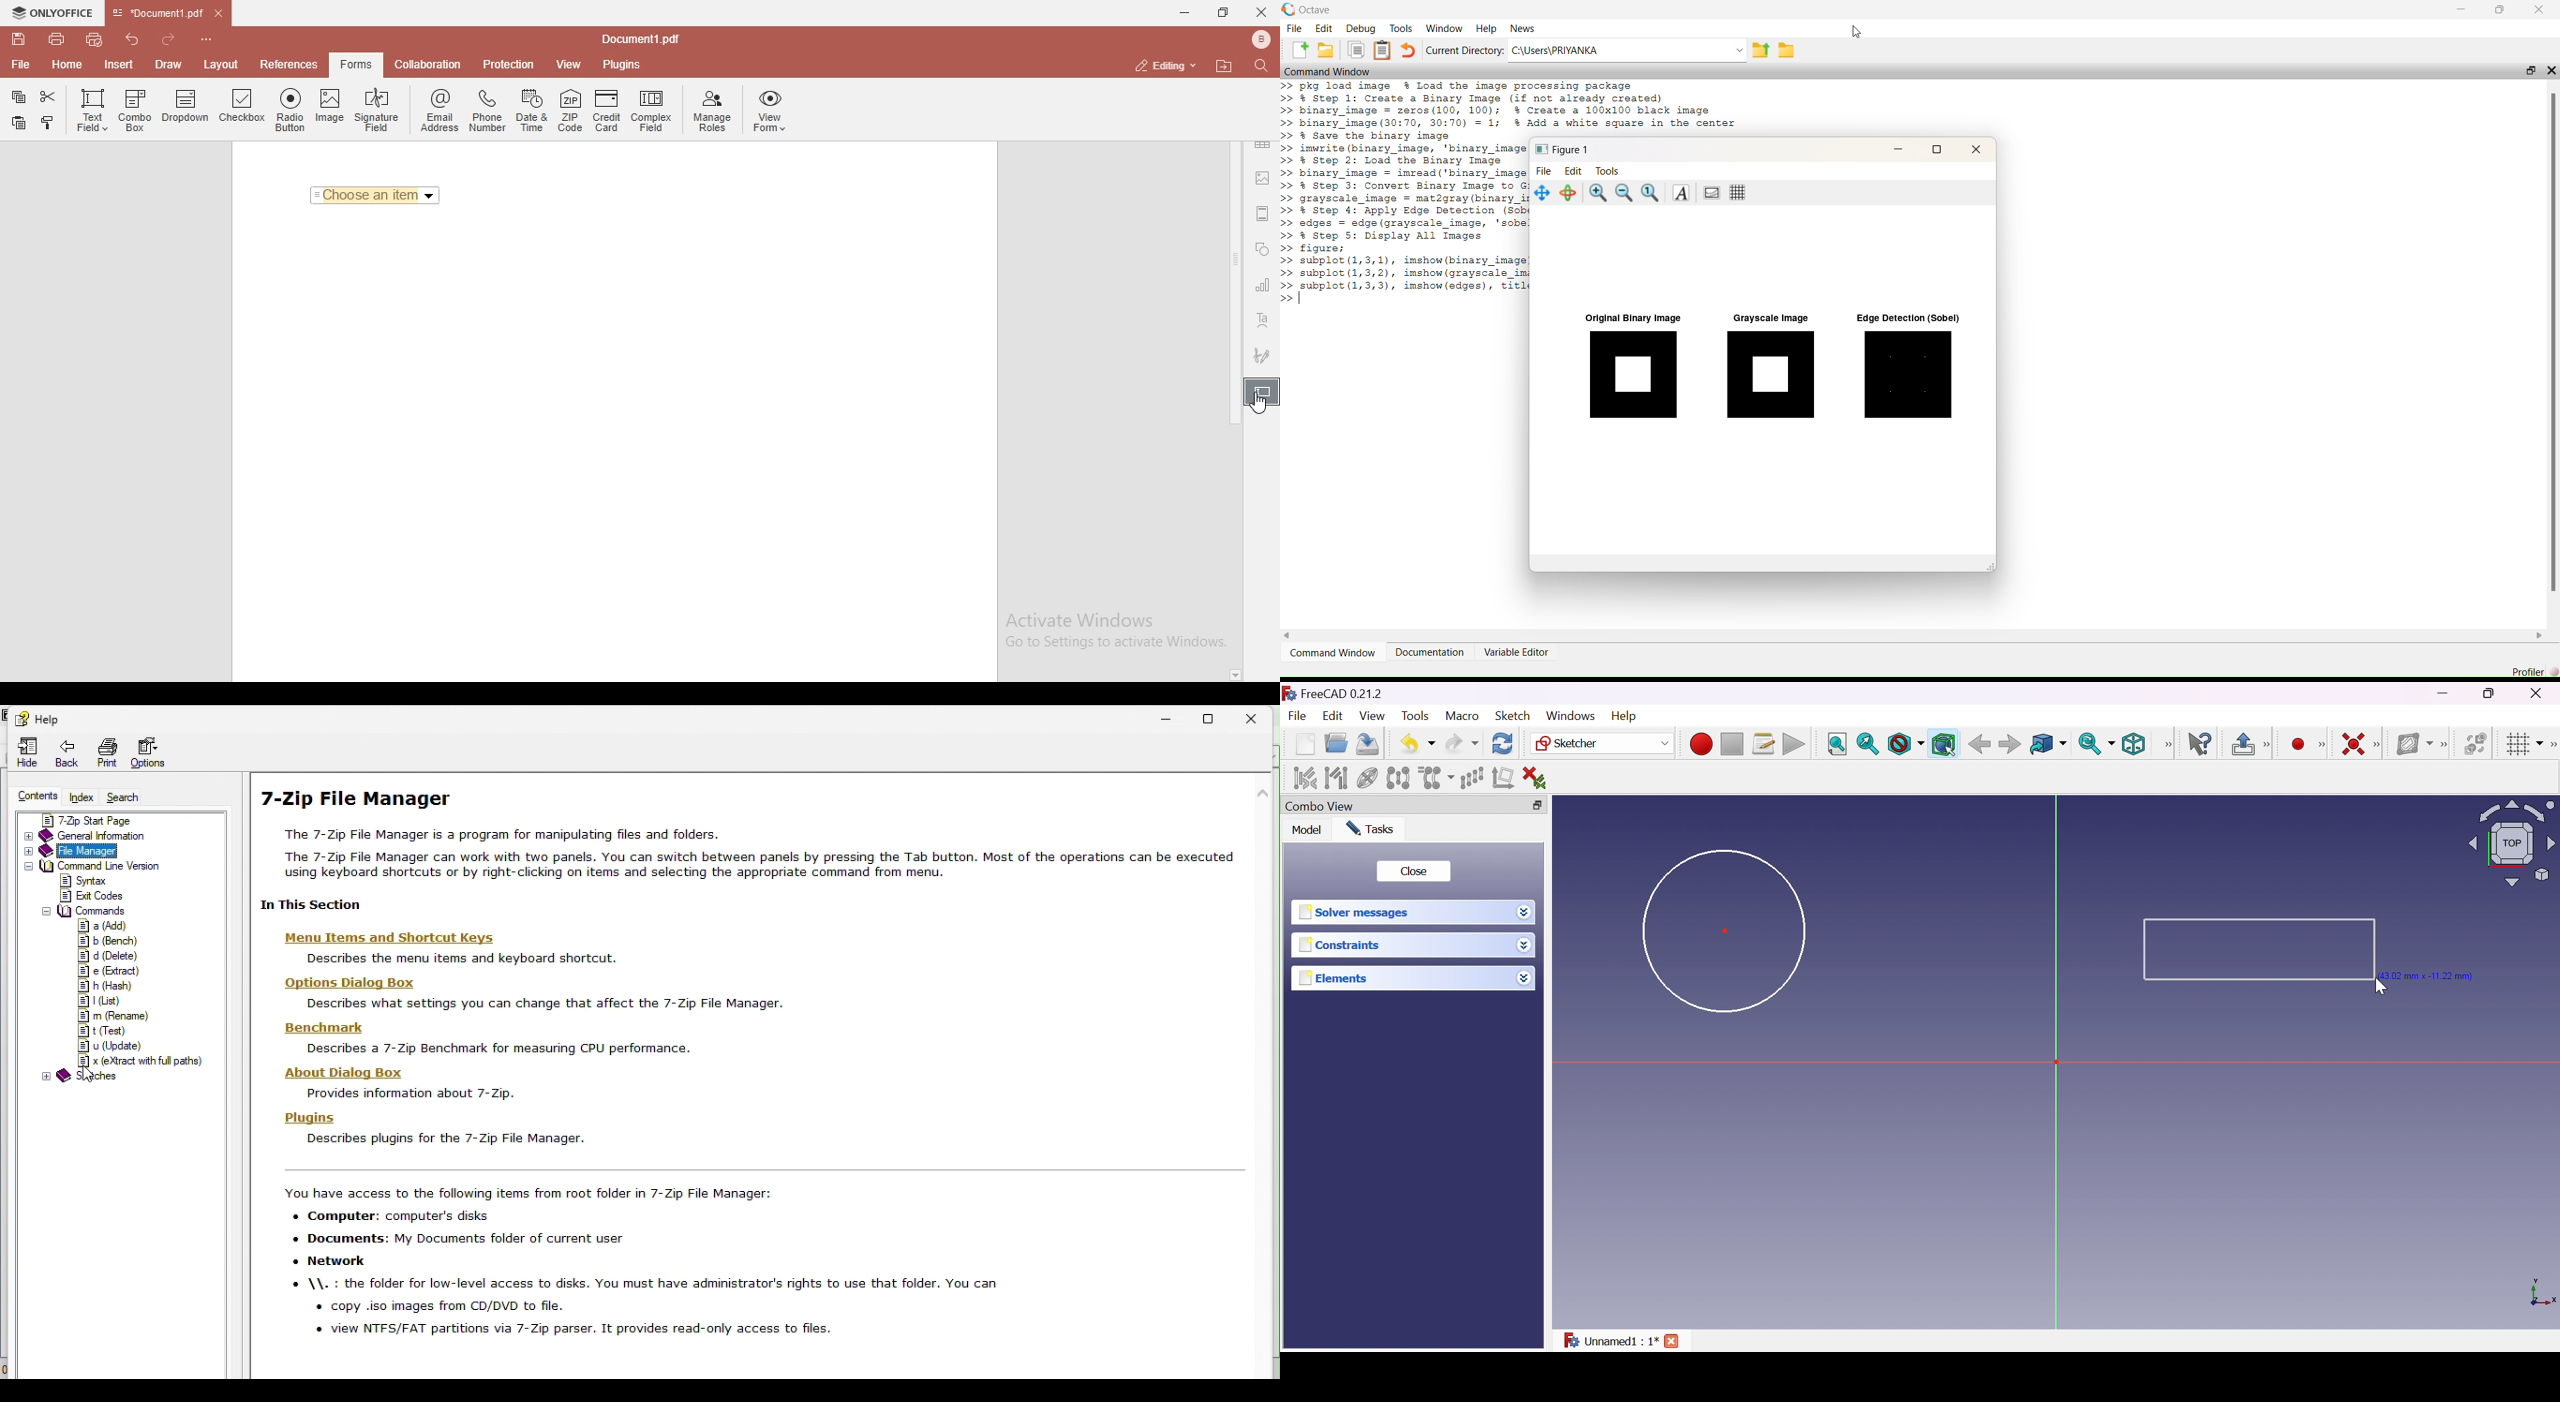 The image size is (2576, 1428). Describe the element at coordinates (38, 720) in the screenshot. I see `Help` at that location.